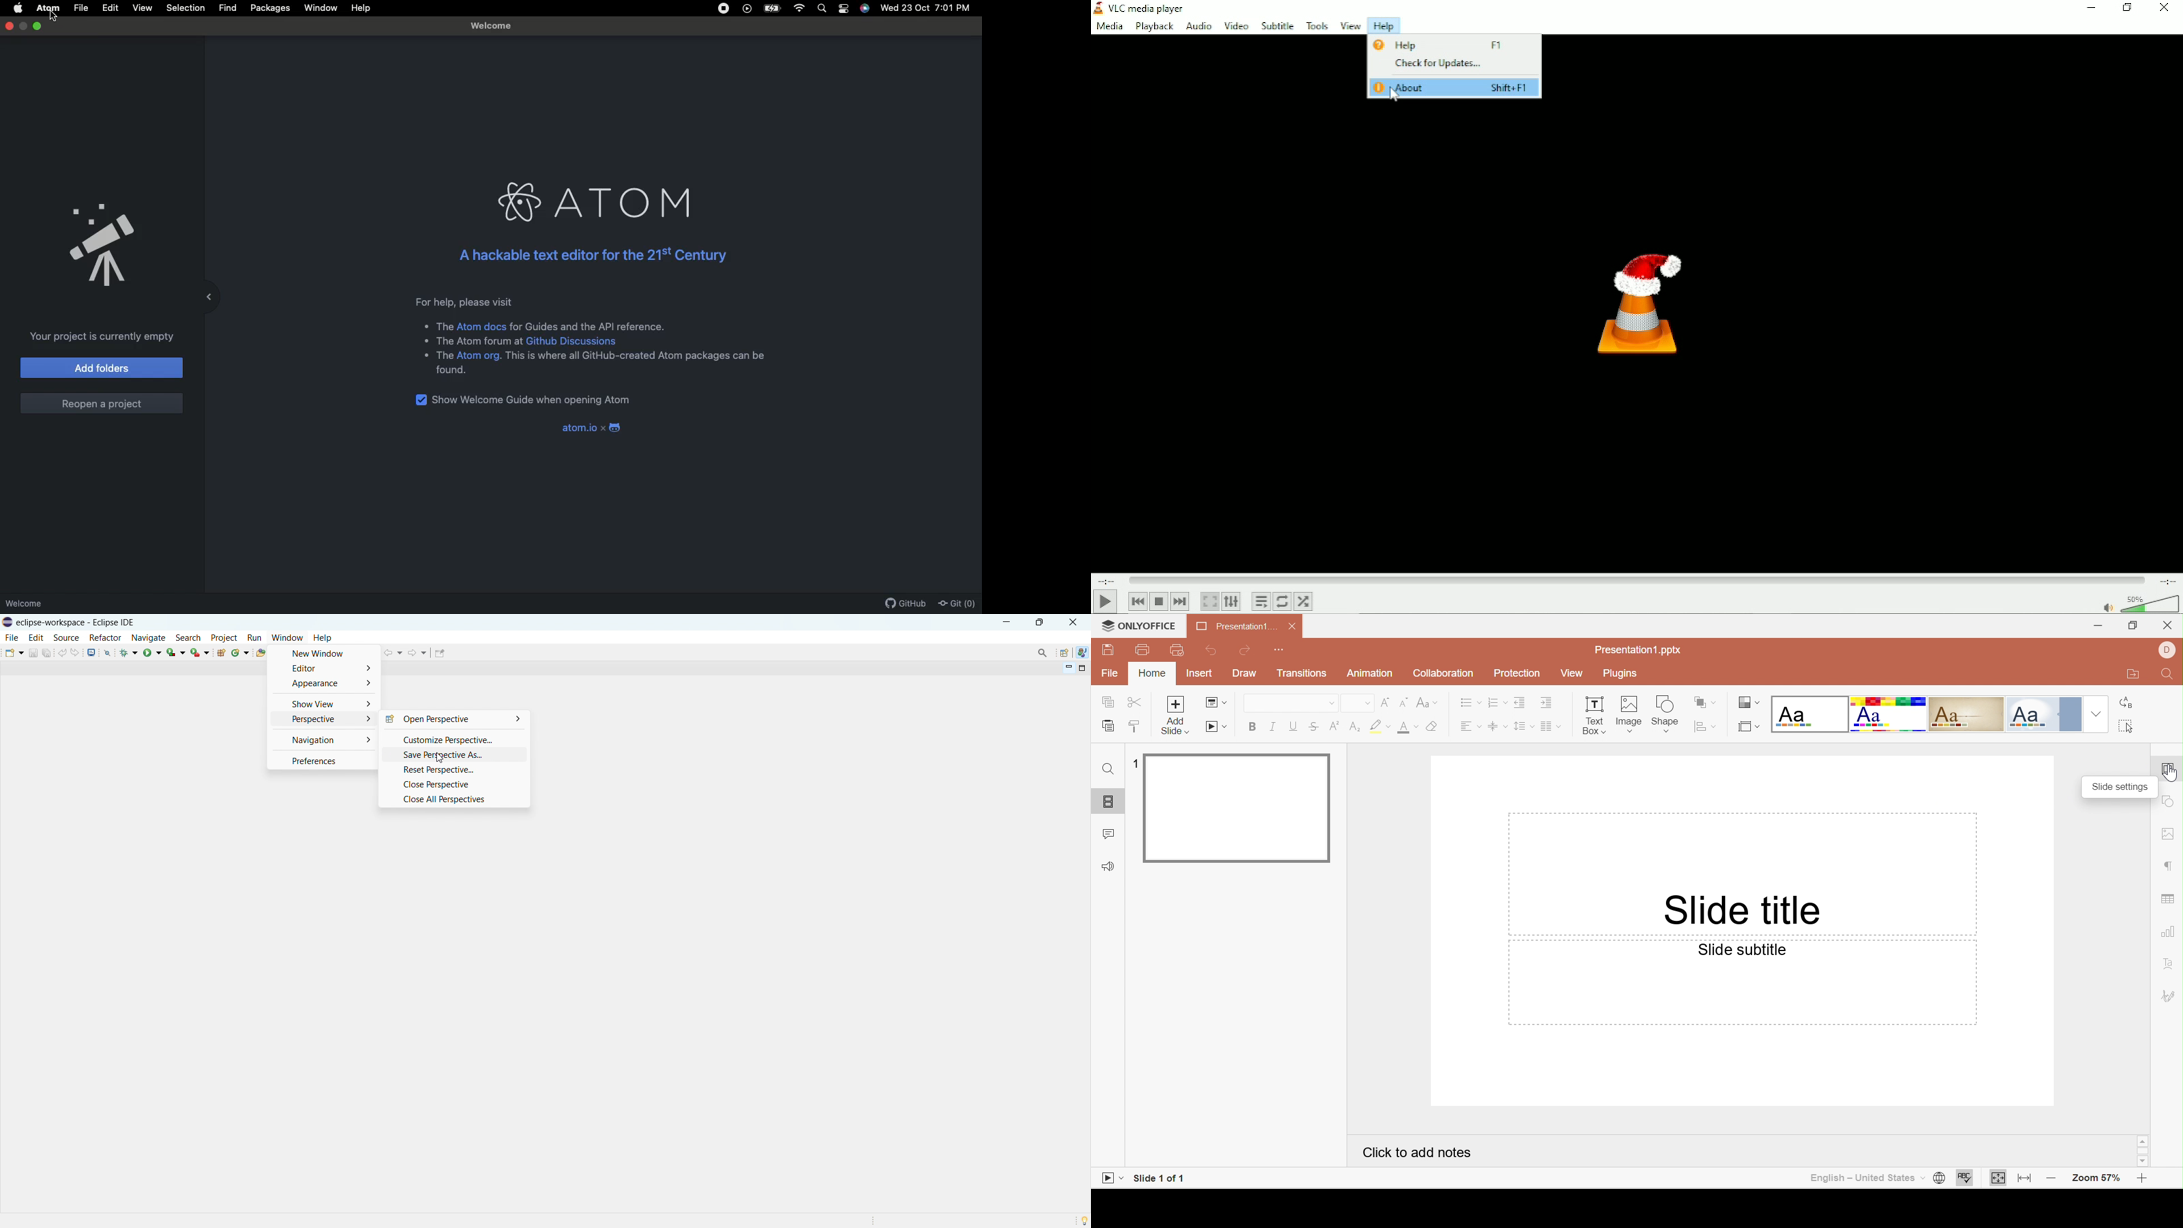 Image resolution: width=2184 pixels, height=1232 pixels. Describe the element at coordinates (845, 9) in the screenshot. I see `Notification bar` at that location.